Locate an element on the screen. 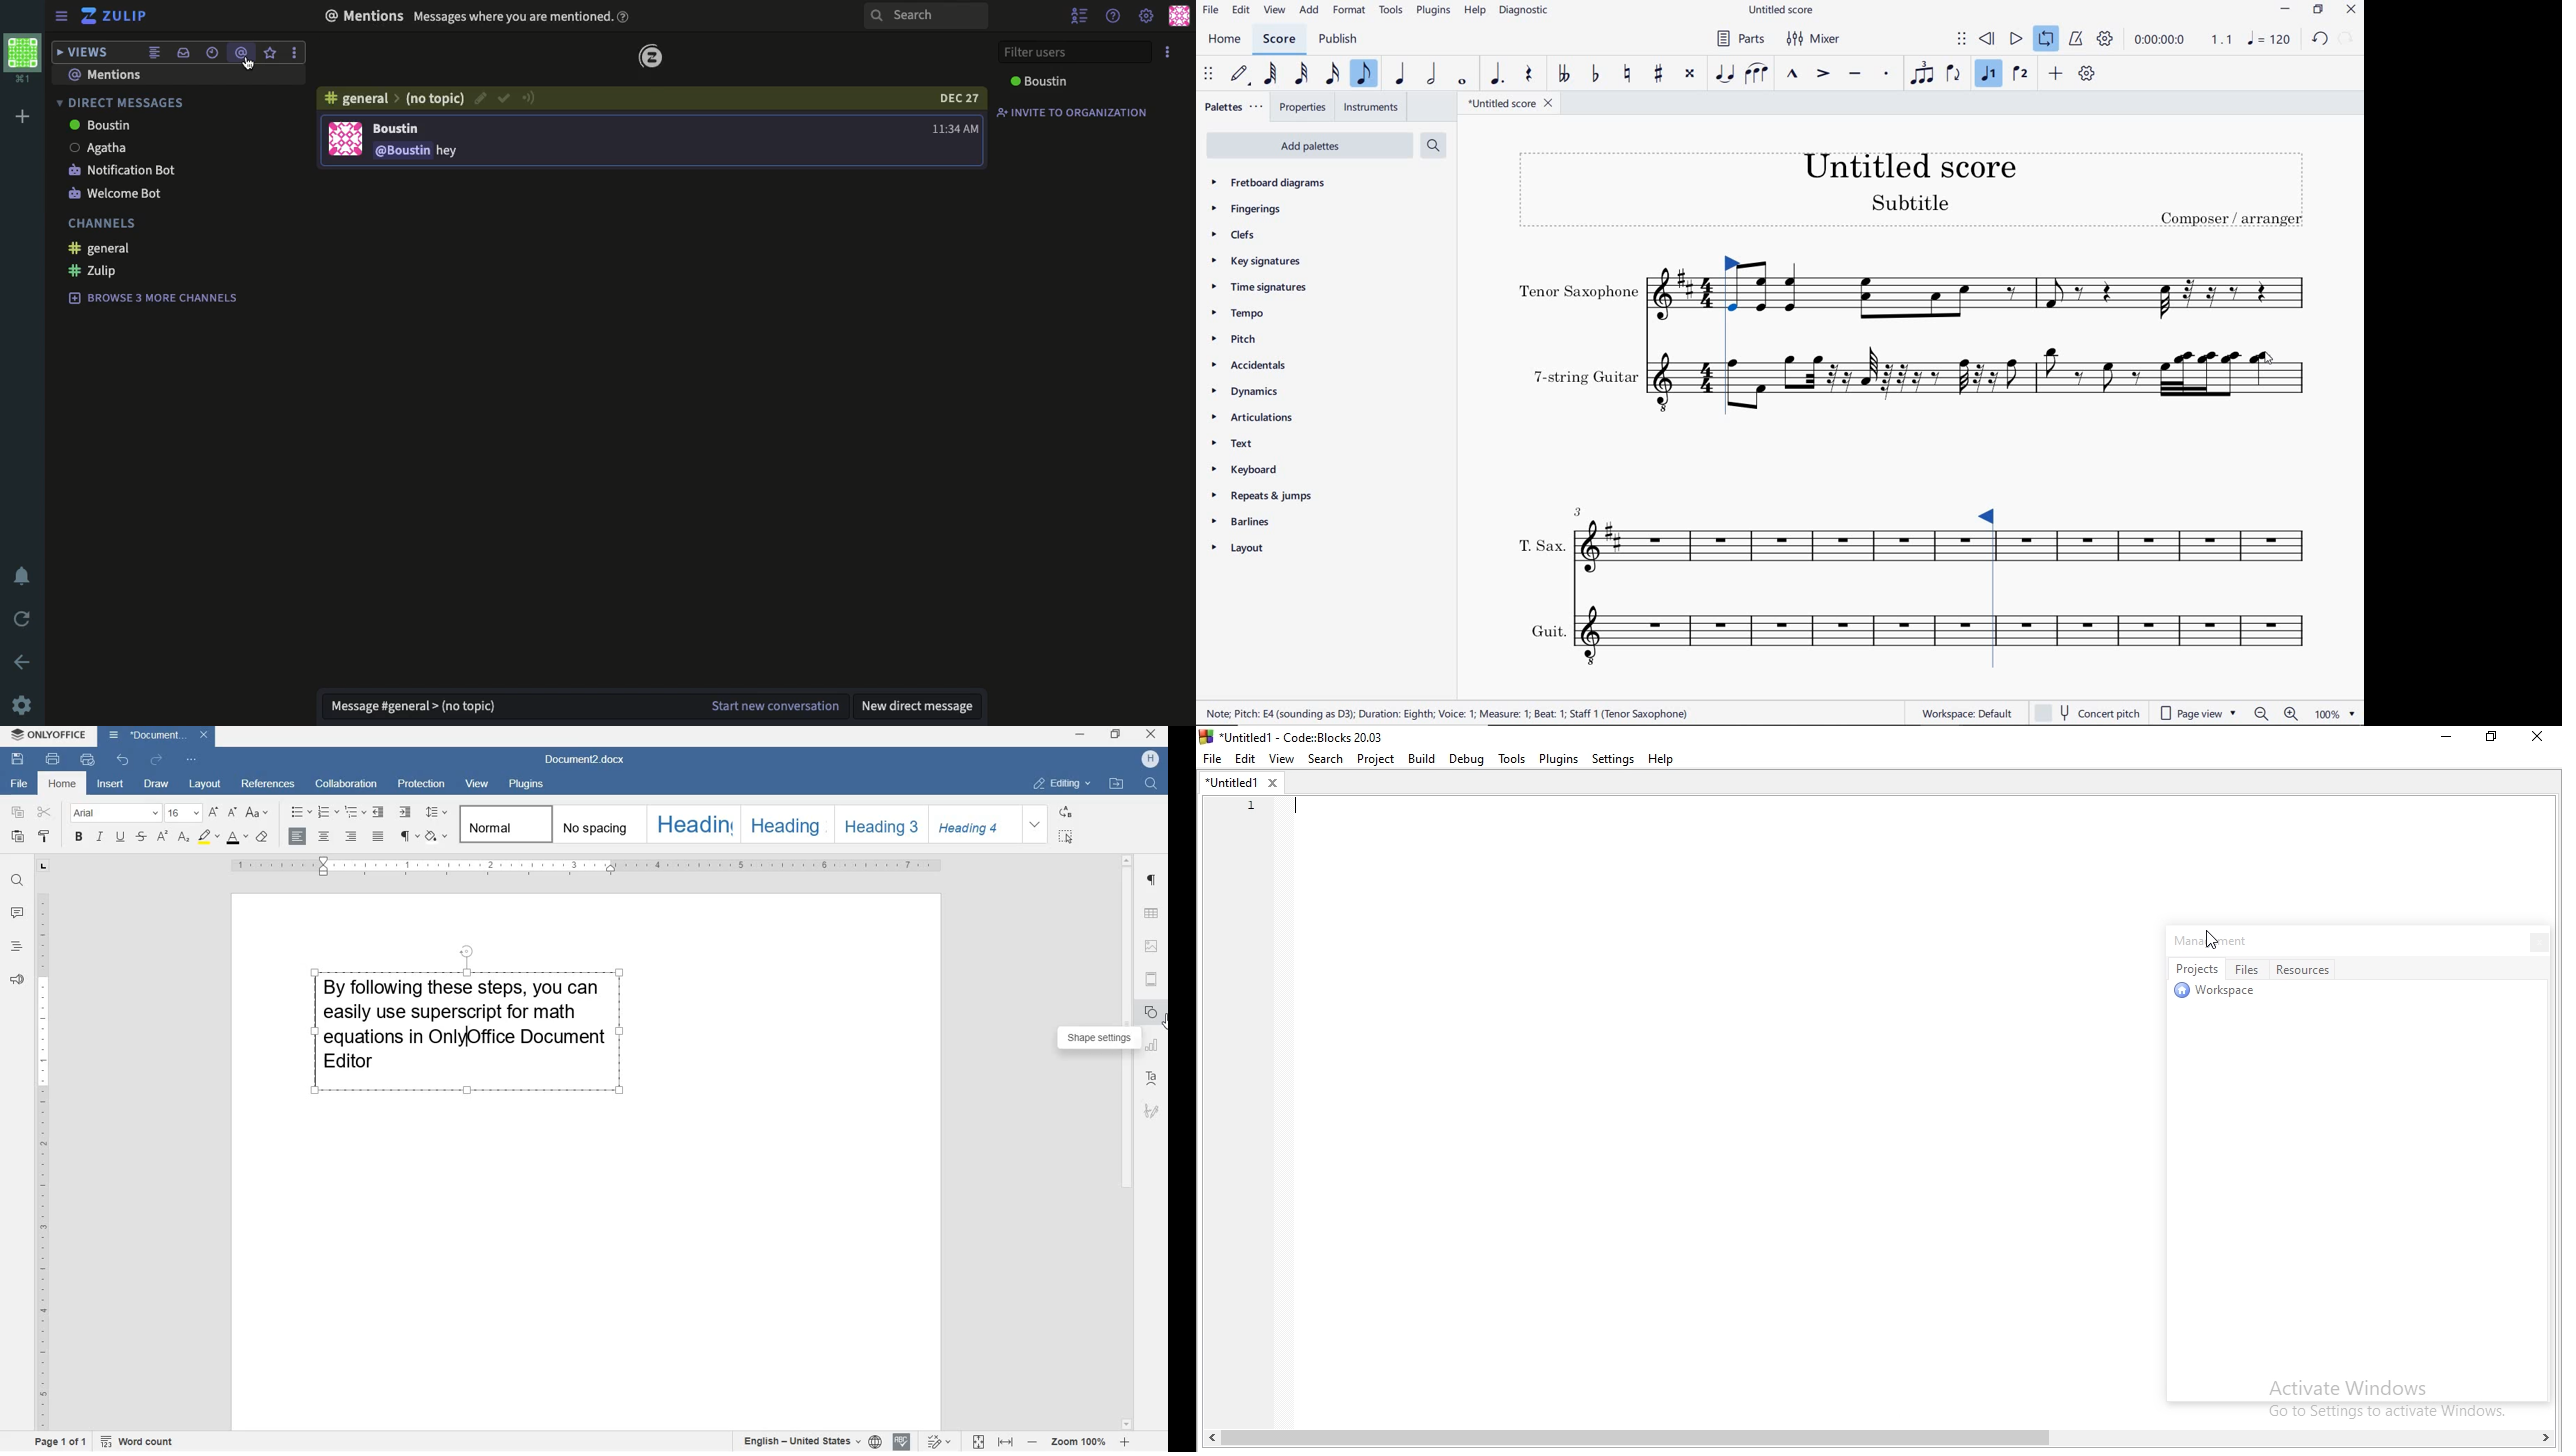 Image resolution: width=2576 pixels, height=1456 pixels. mentions is located at coordinates (482, 17).